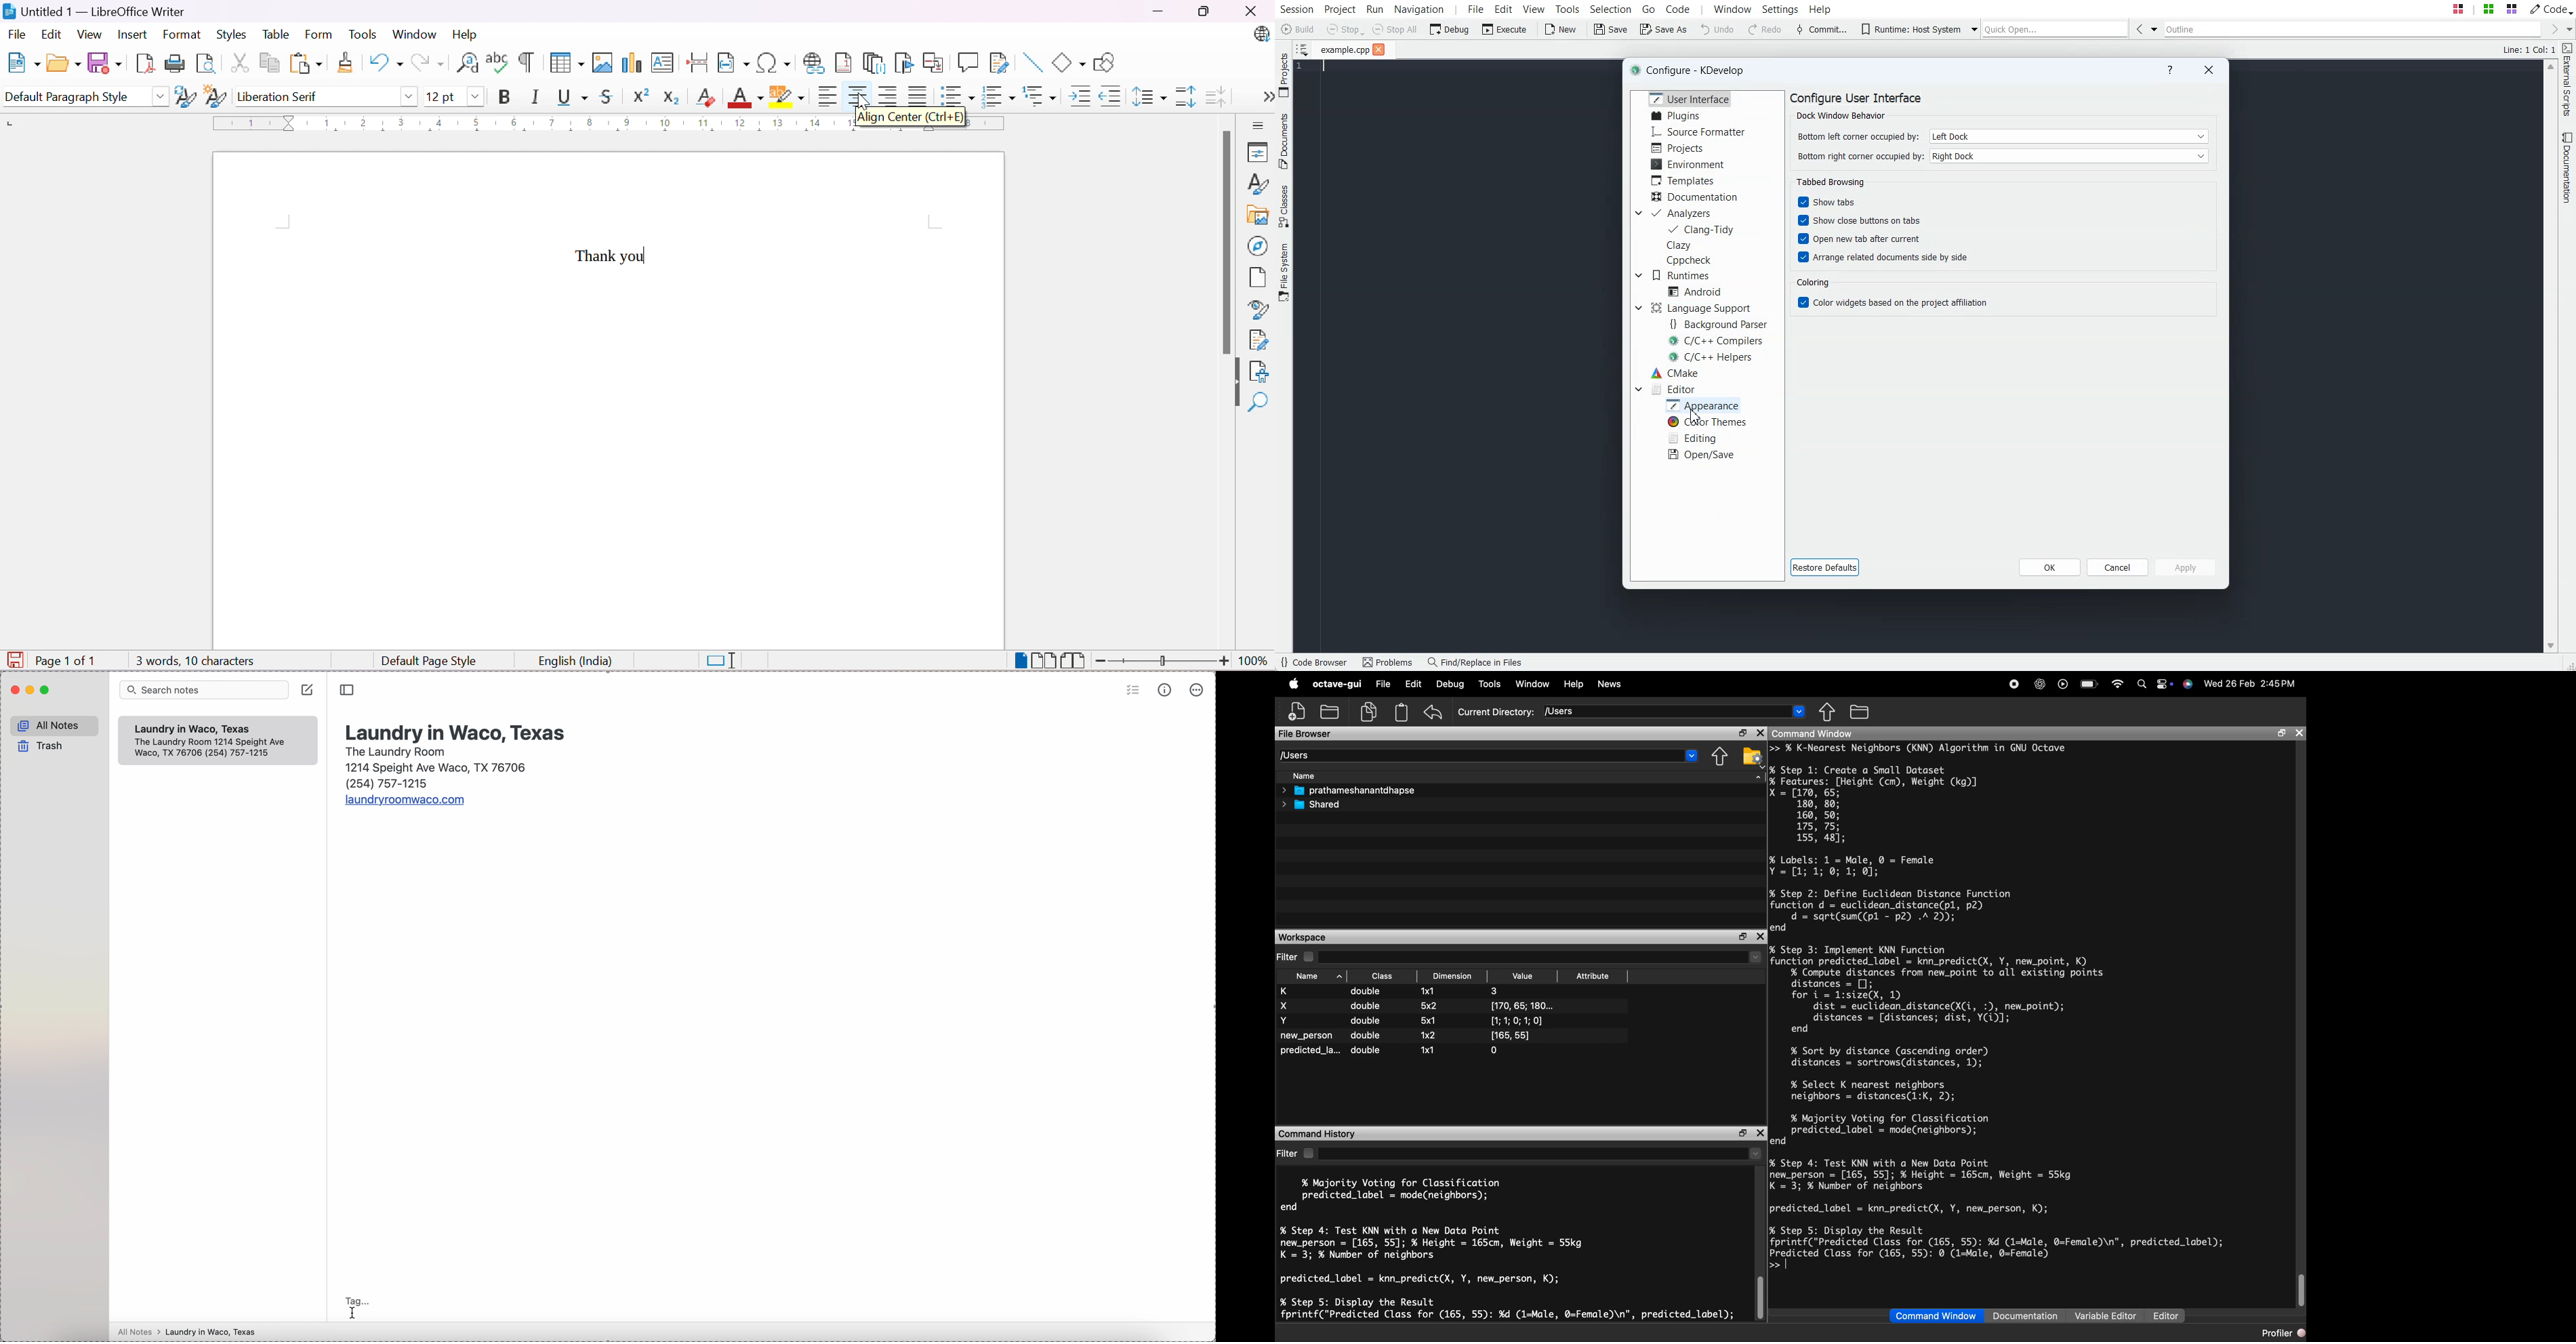 The height and width of the screenshot is (1344, 2576). What do you see at coordinates (1070, 64) in the screenshot?
I see `Basic Shapes` at bounding box center [1070, 64].